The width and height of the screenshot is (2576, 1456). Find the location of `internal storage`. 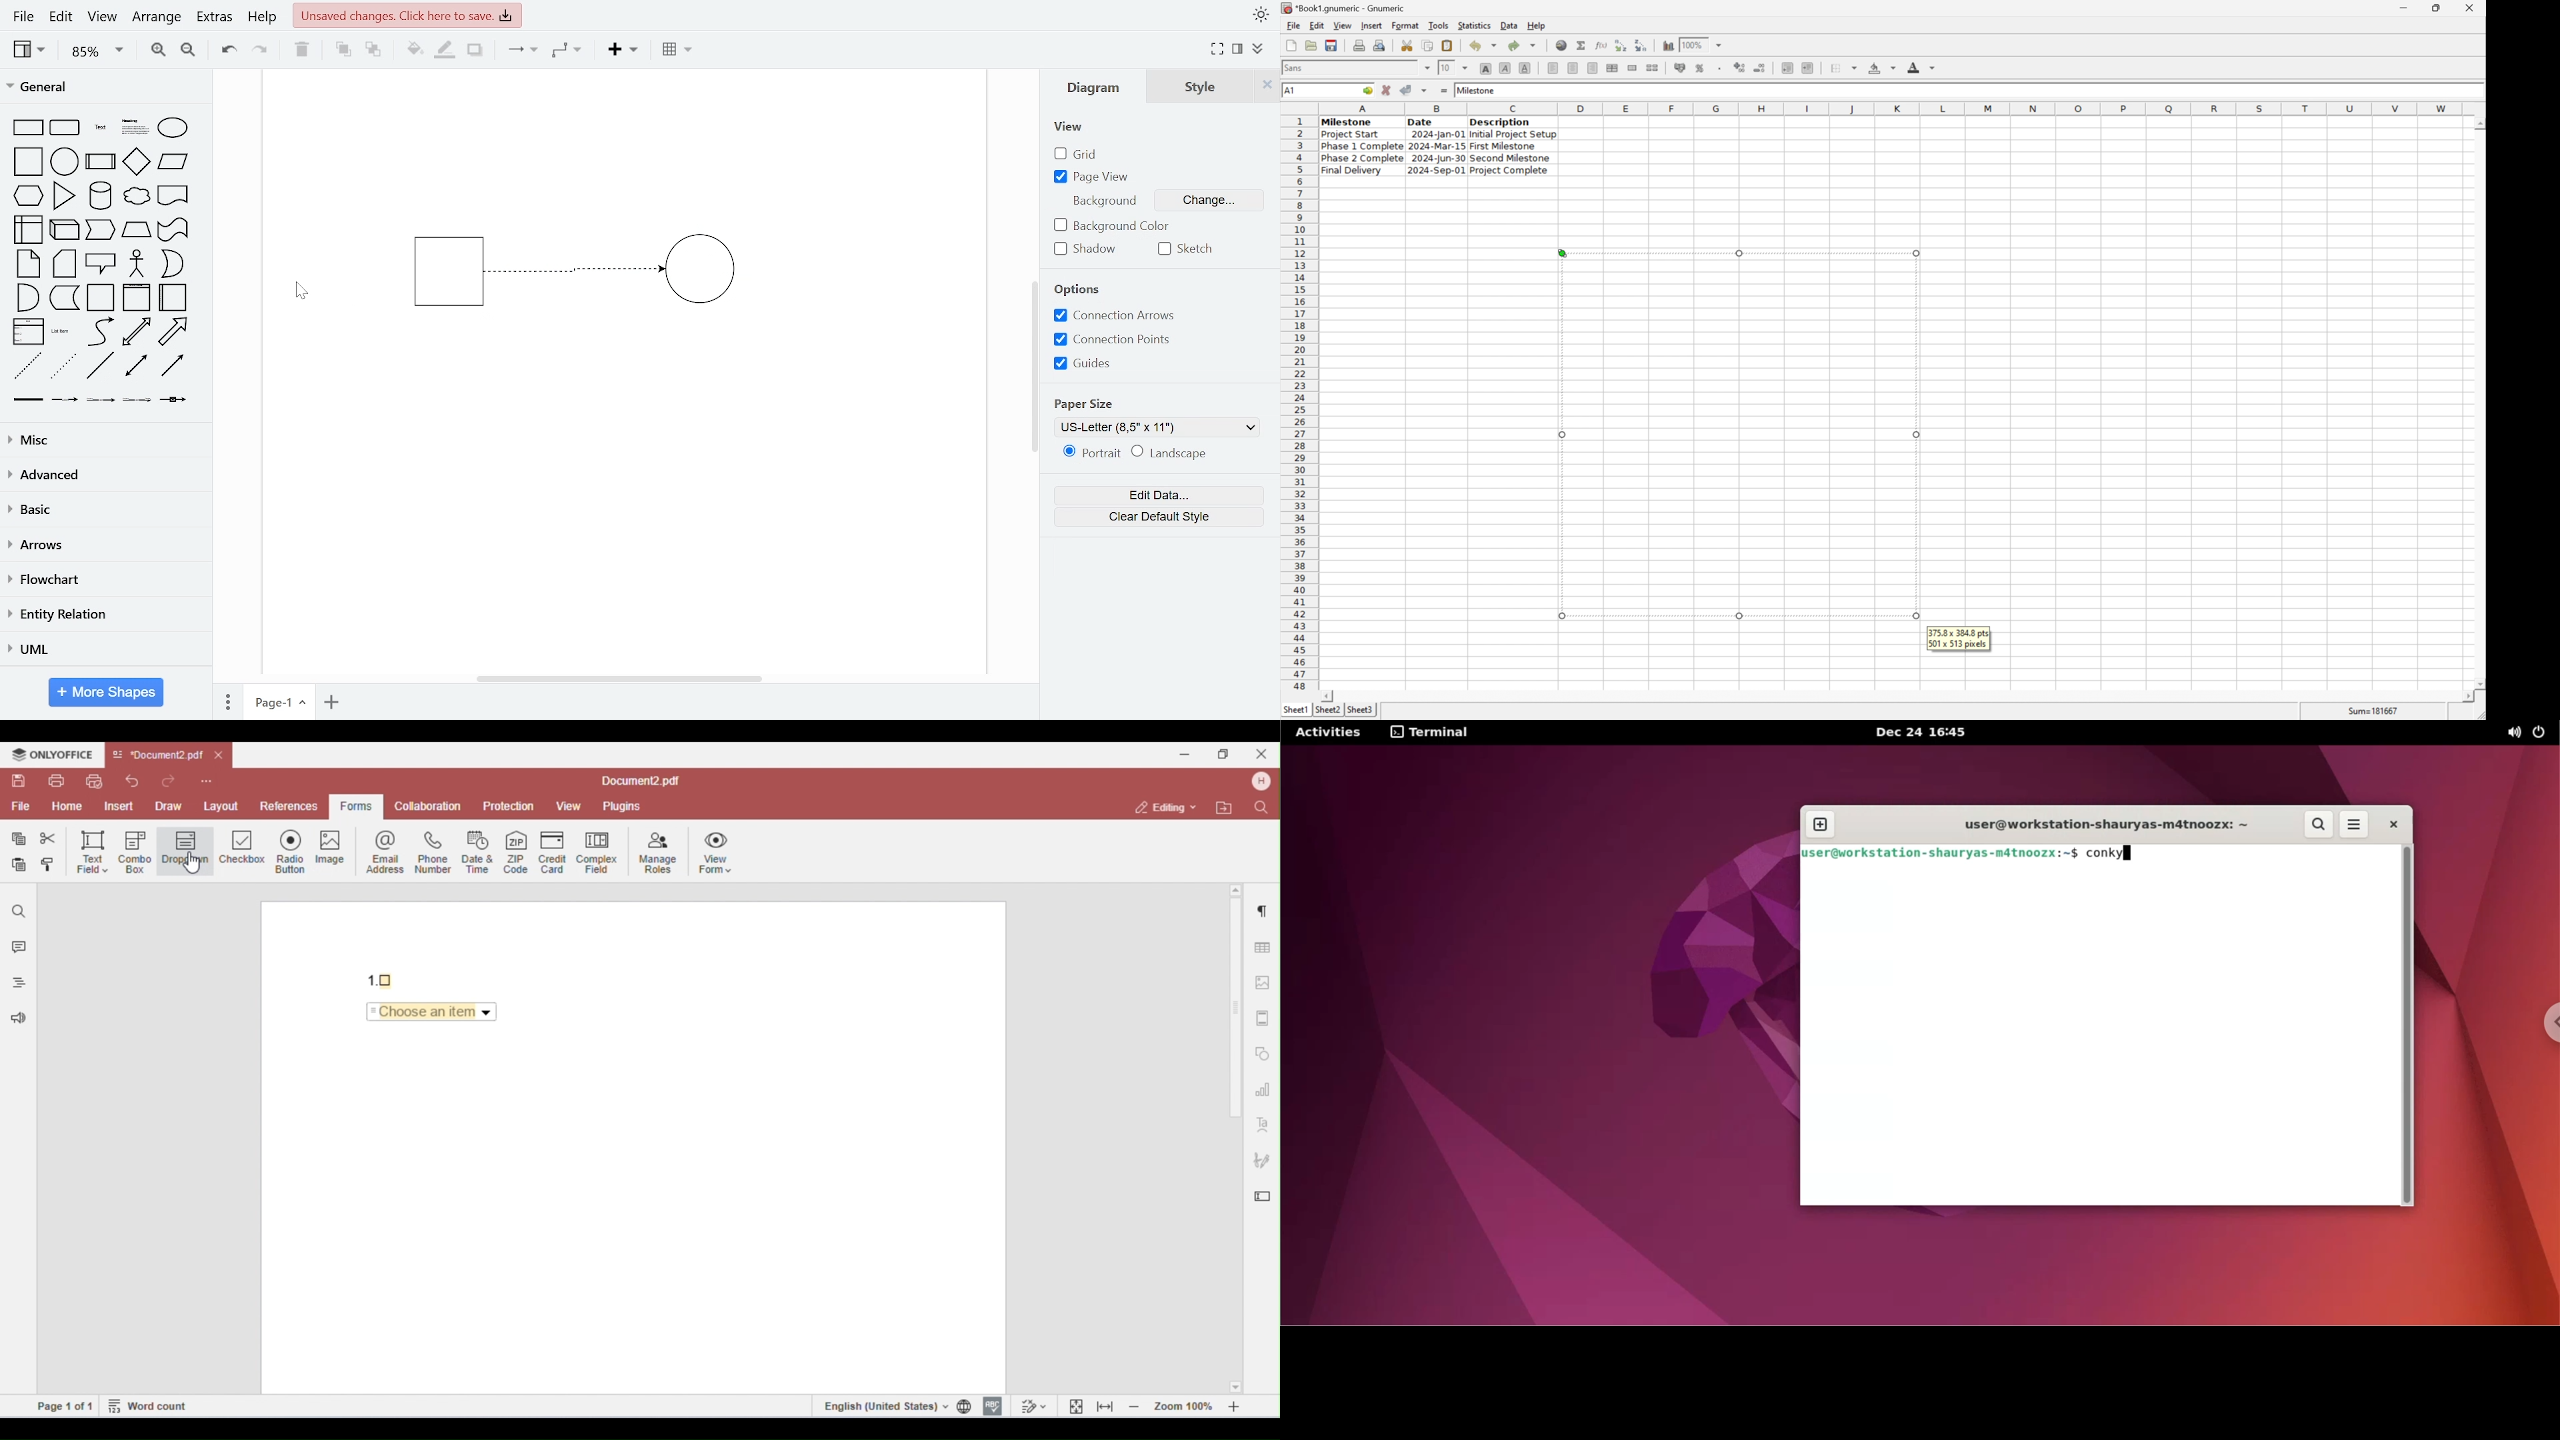

internal storage is located at coordinates (30, 231).